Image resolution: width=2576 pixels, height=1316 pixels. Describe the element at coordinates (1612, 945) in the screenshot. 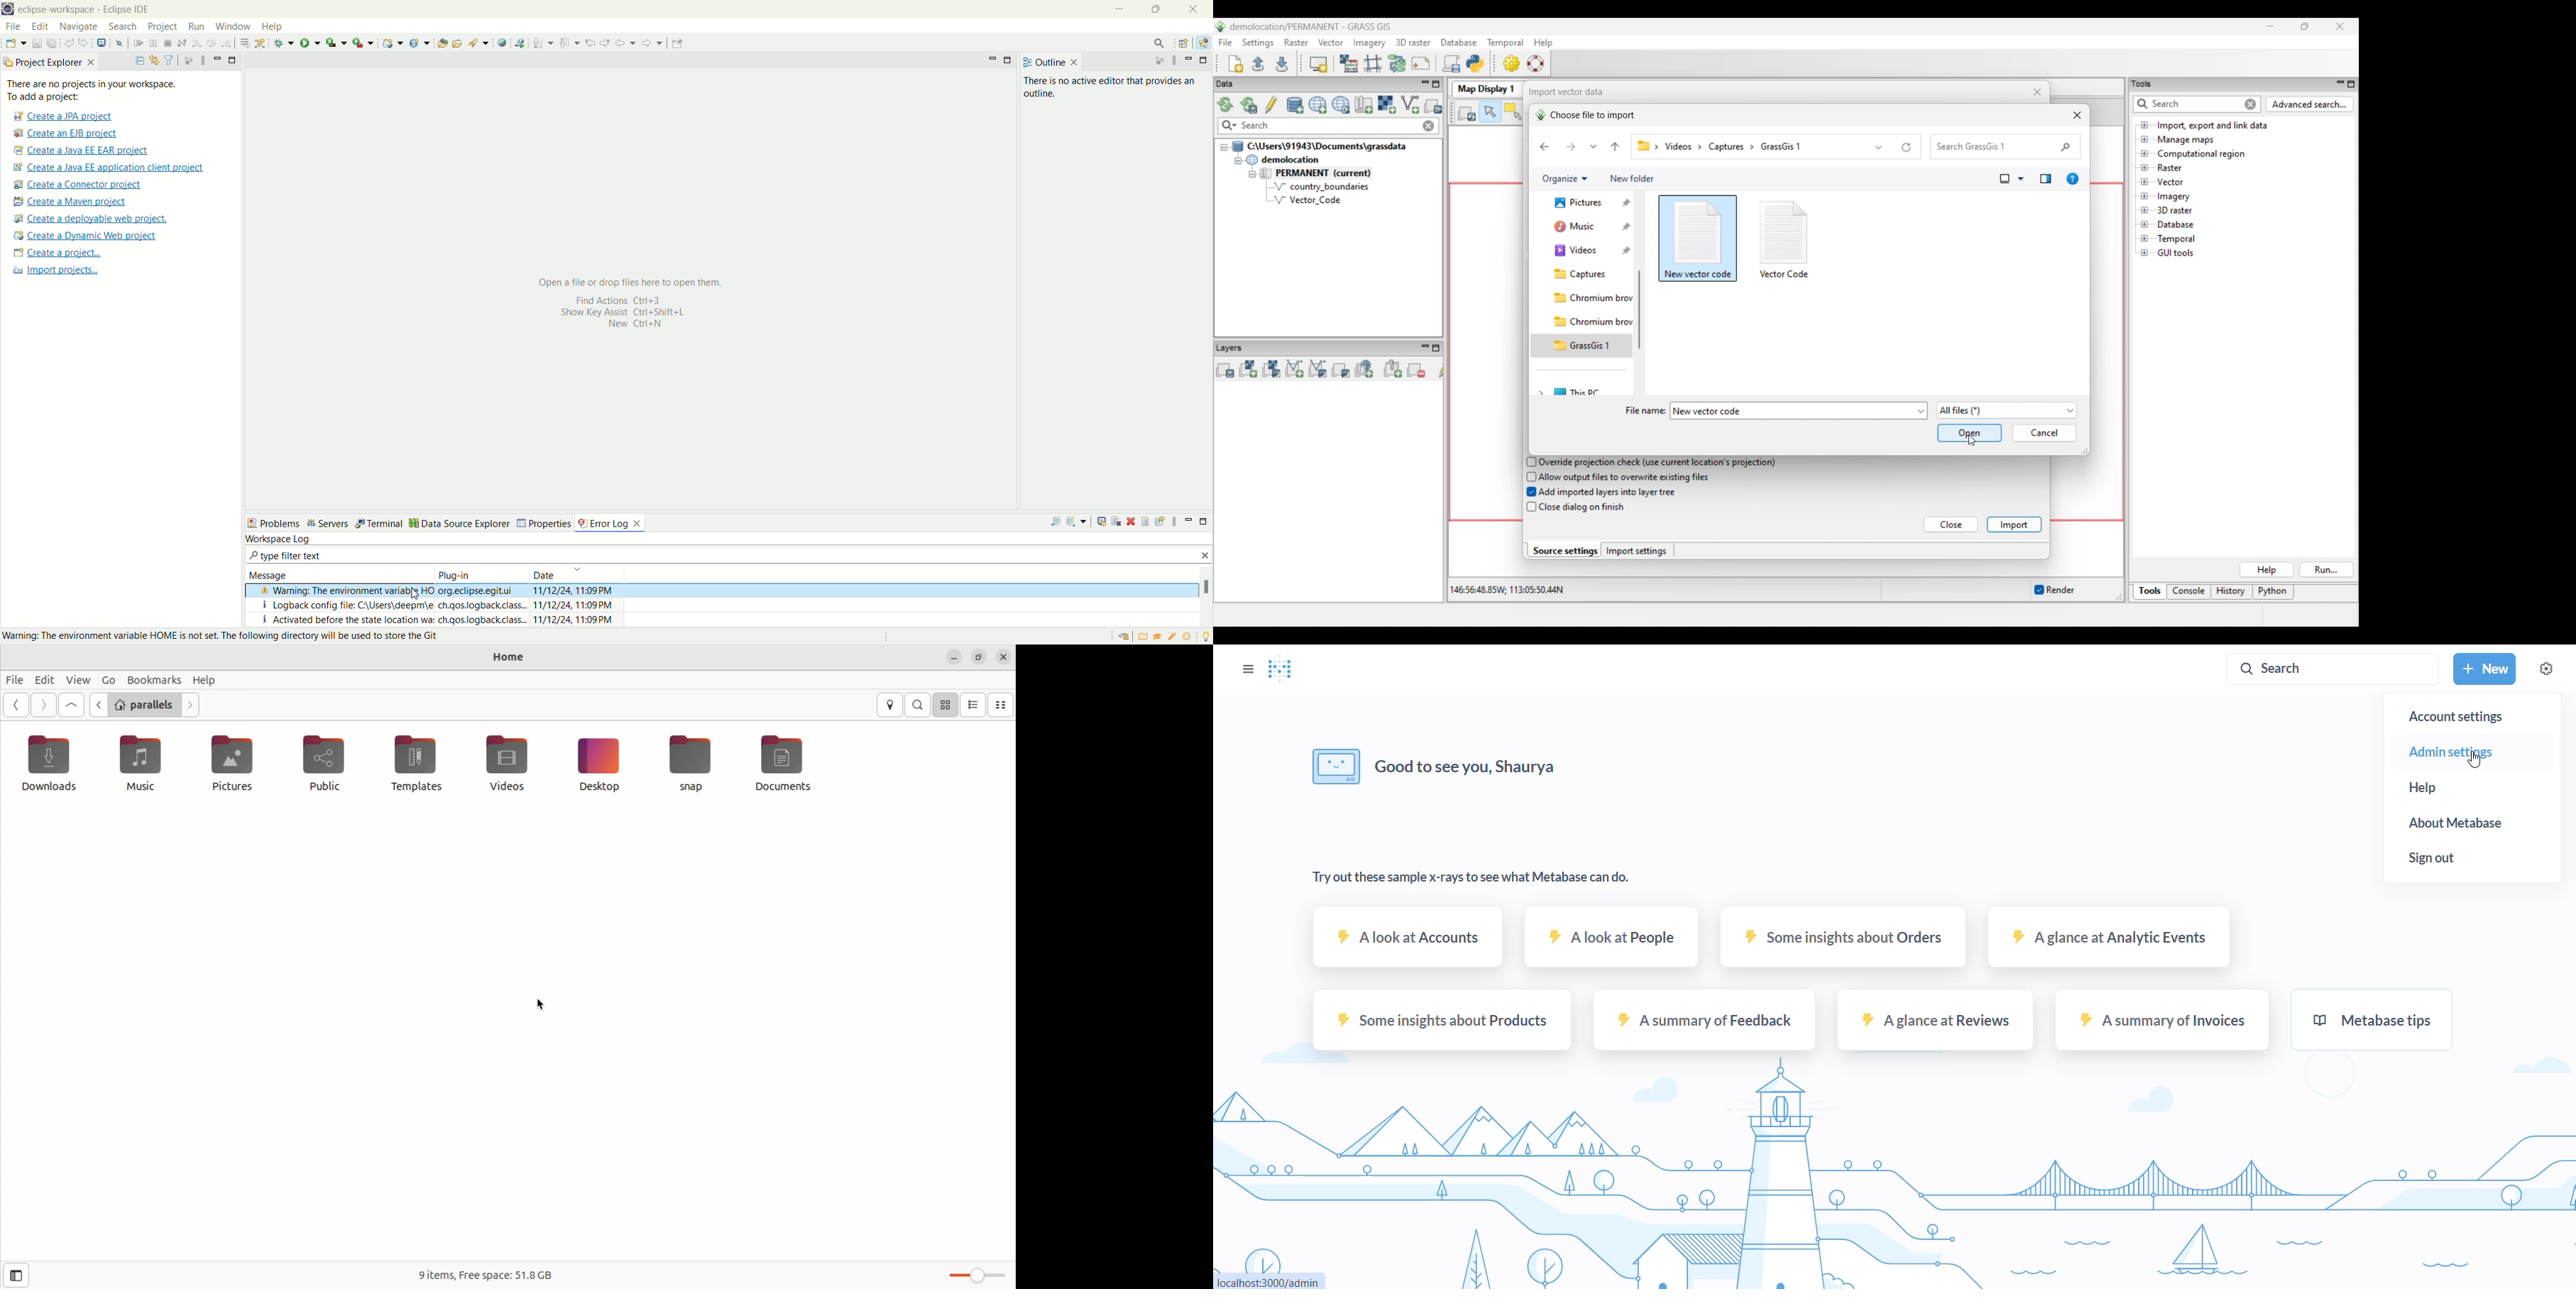

I see `A look at people` at that location.